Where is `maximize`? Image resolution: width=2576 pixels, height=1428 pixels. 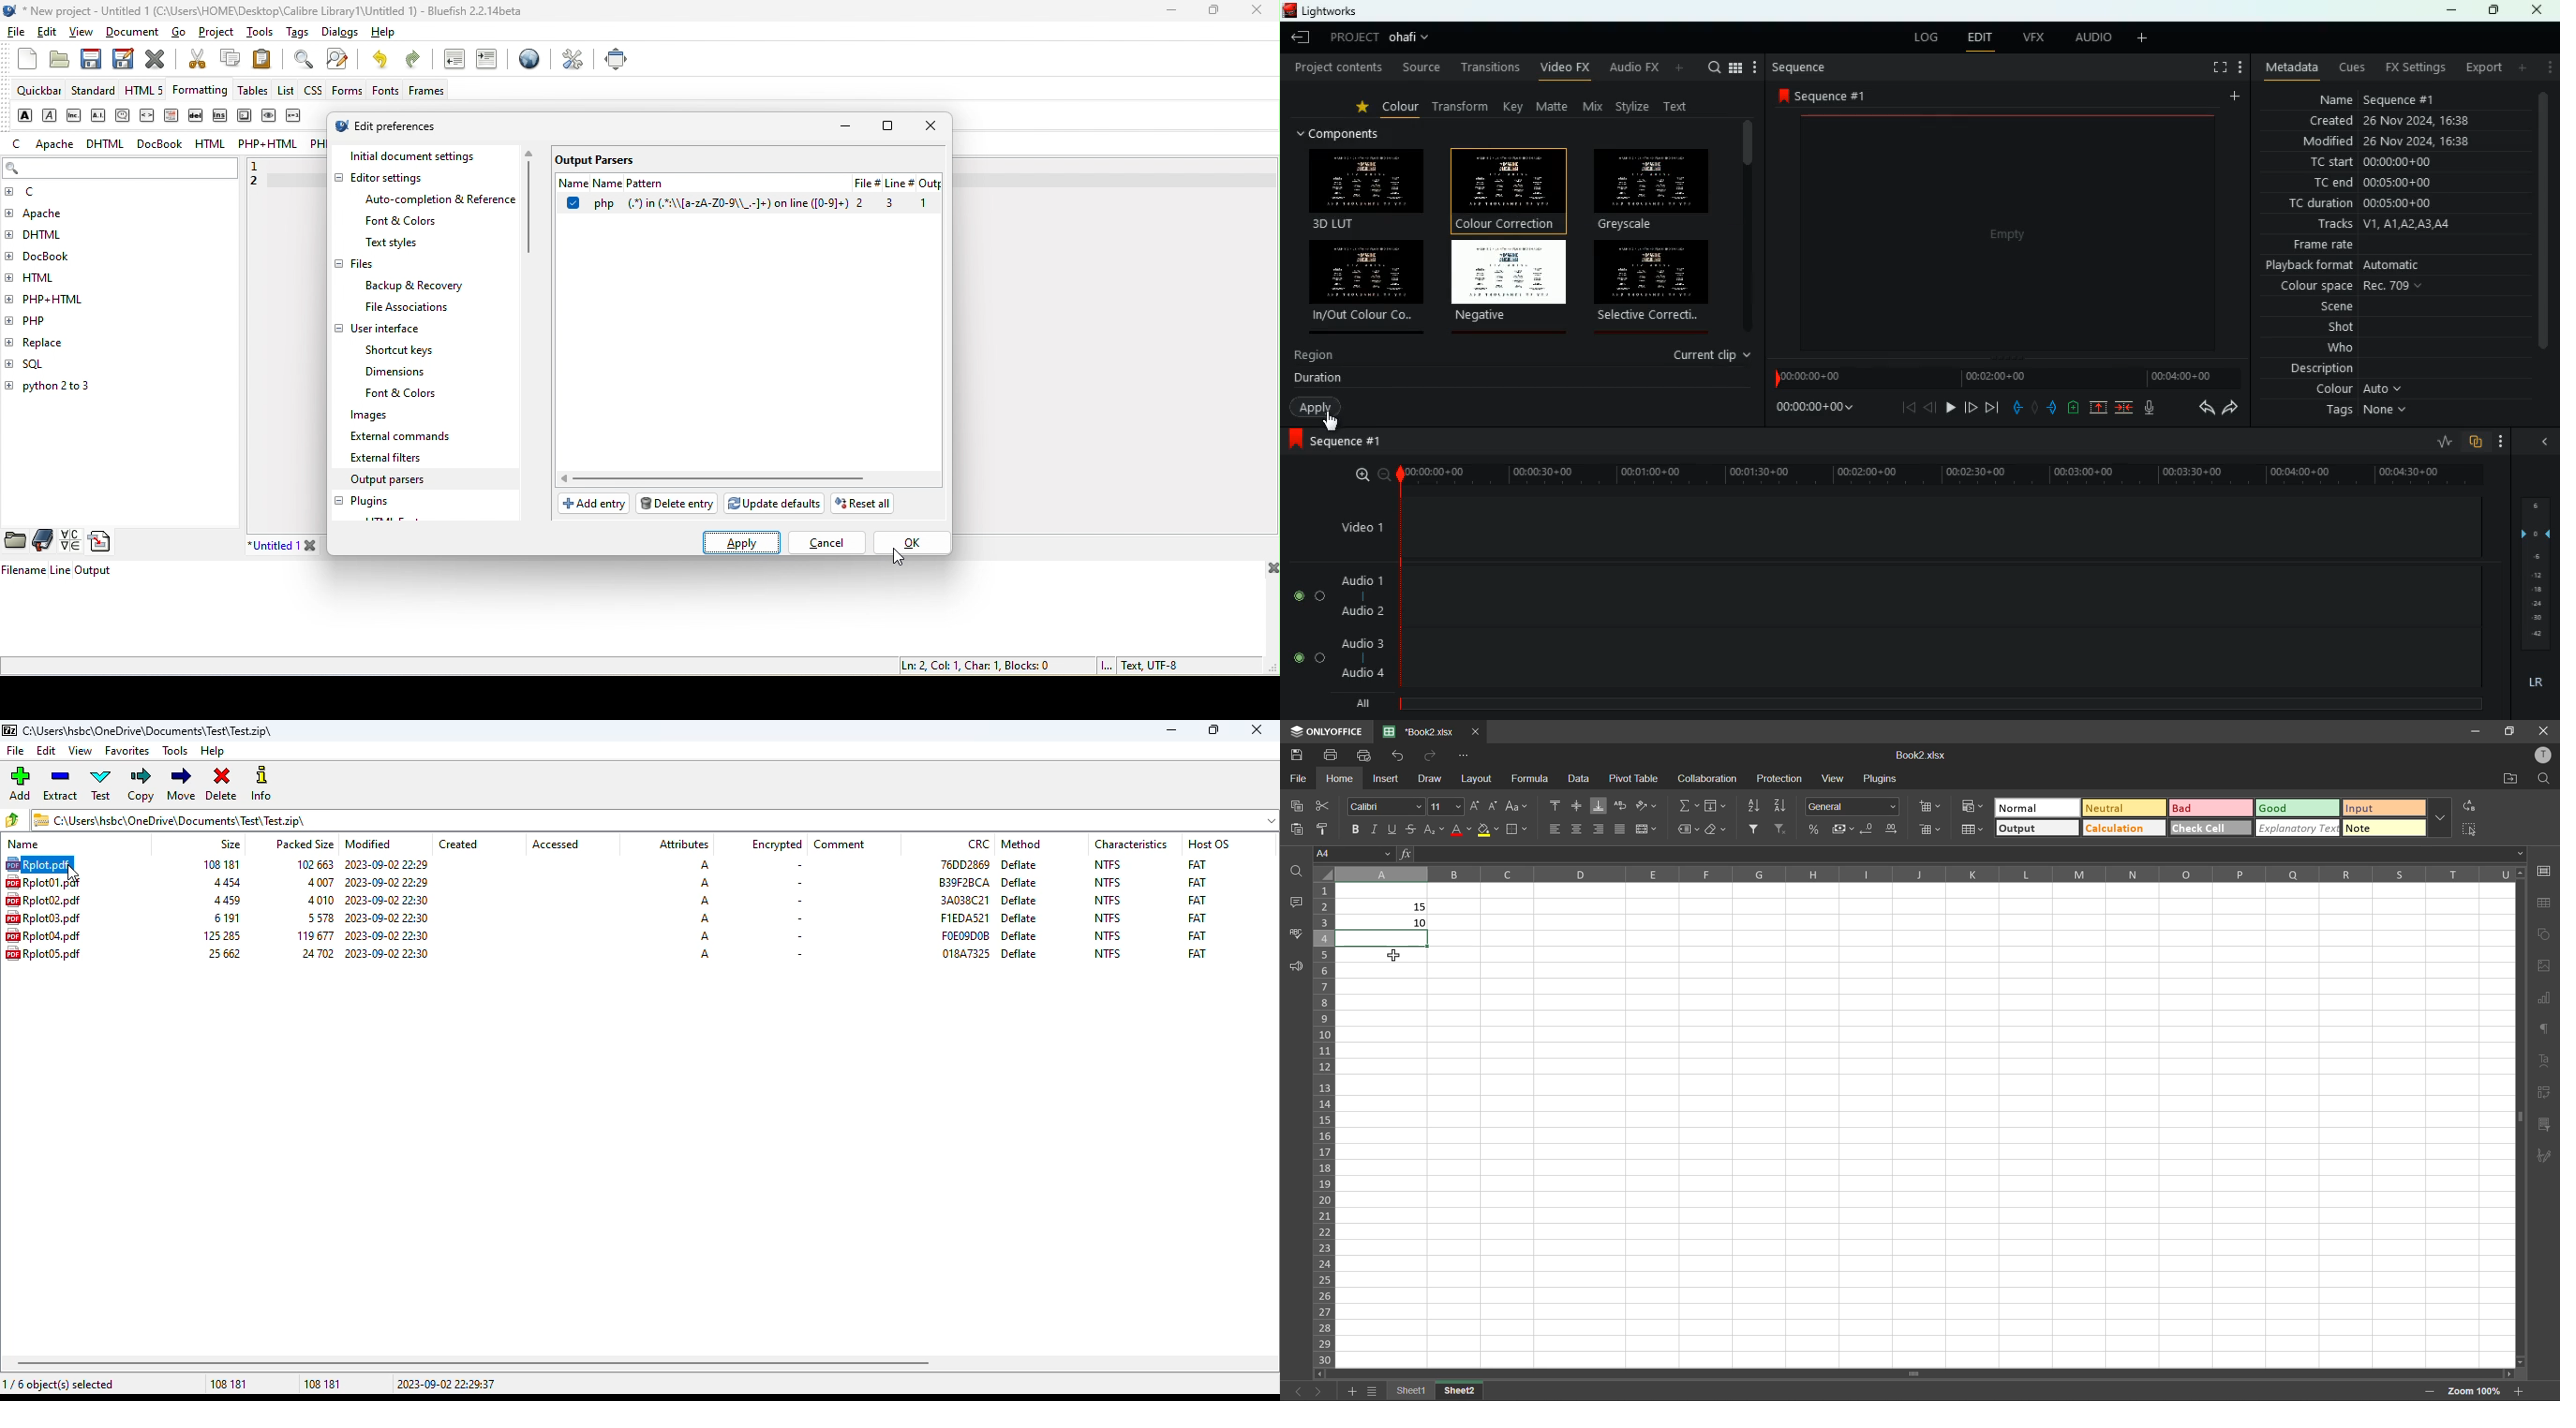 maximize is located at coordinates (1214, 12).